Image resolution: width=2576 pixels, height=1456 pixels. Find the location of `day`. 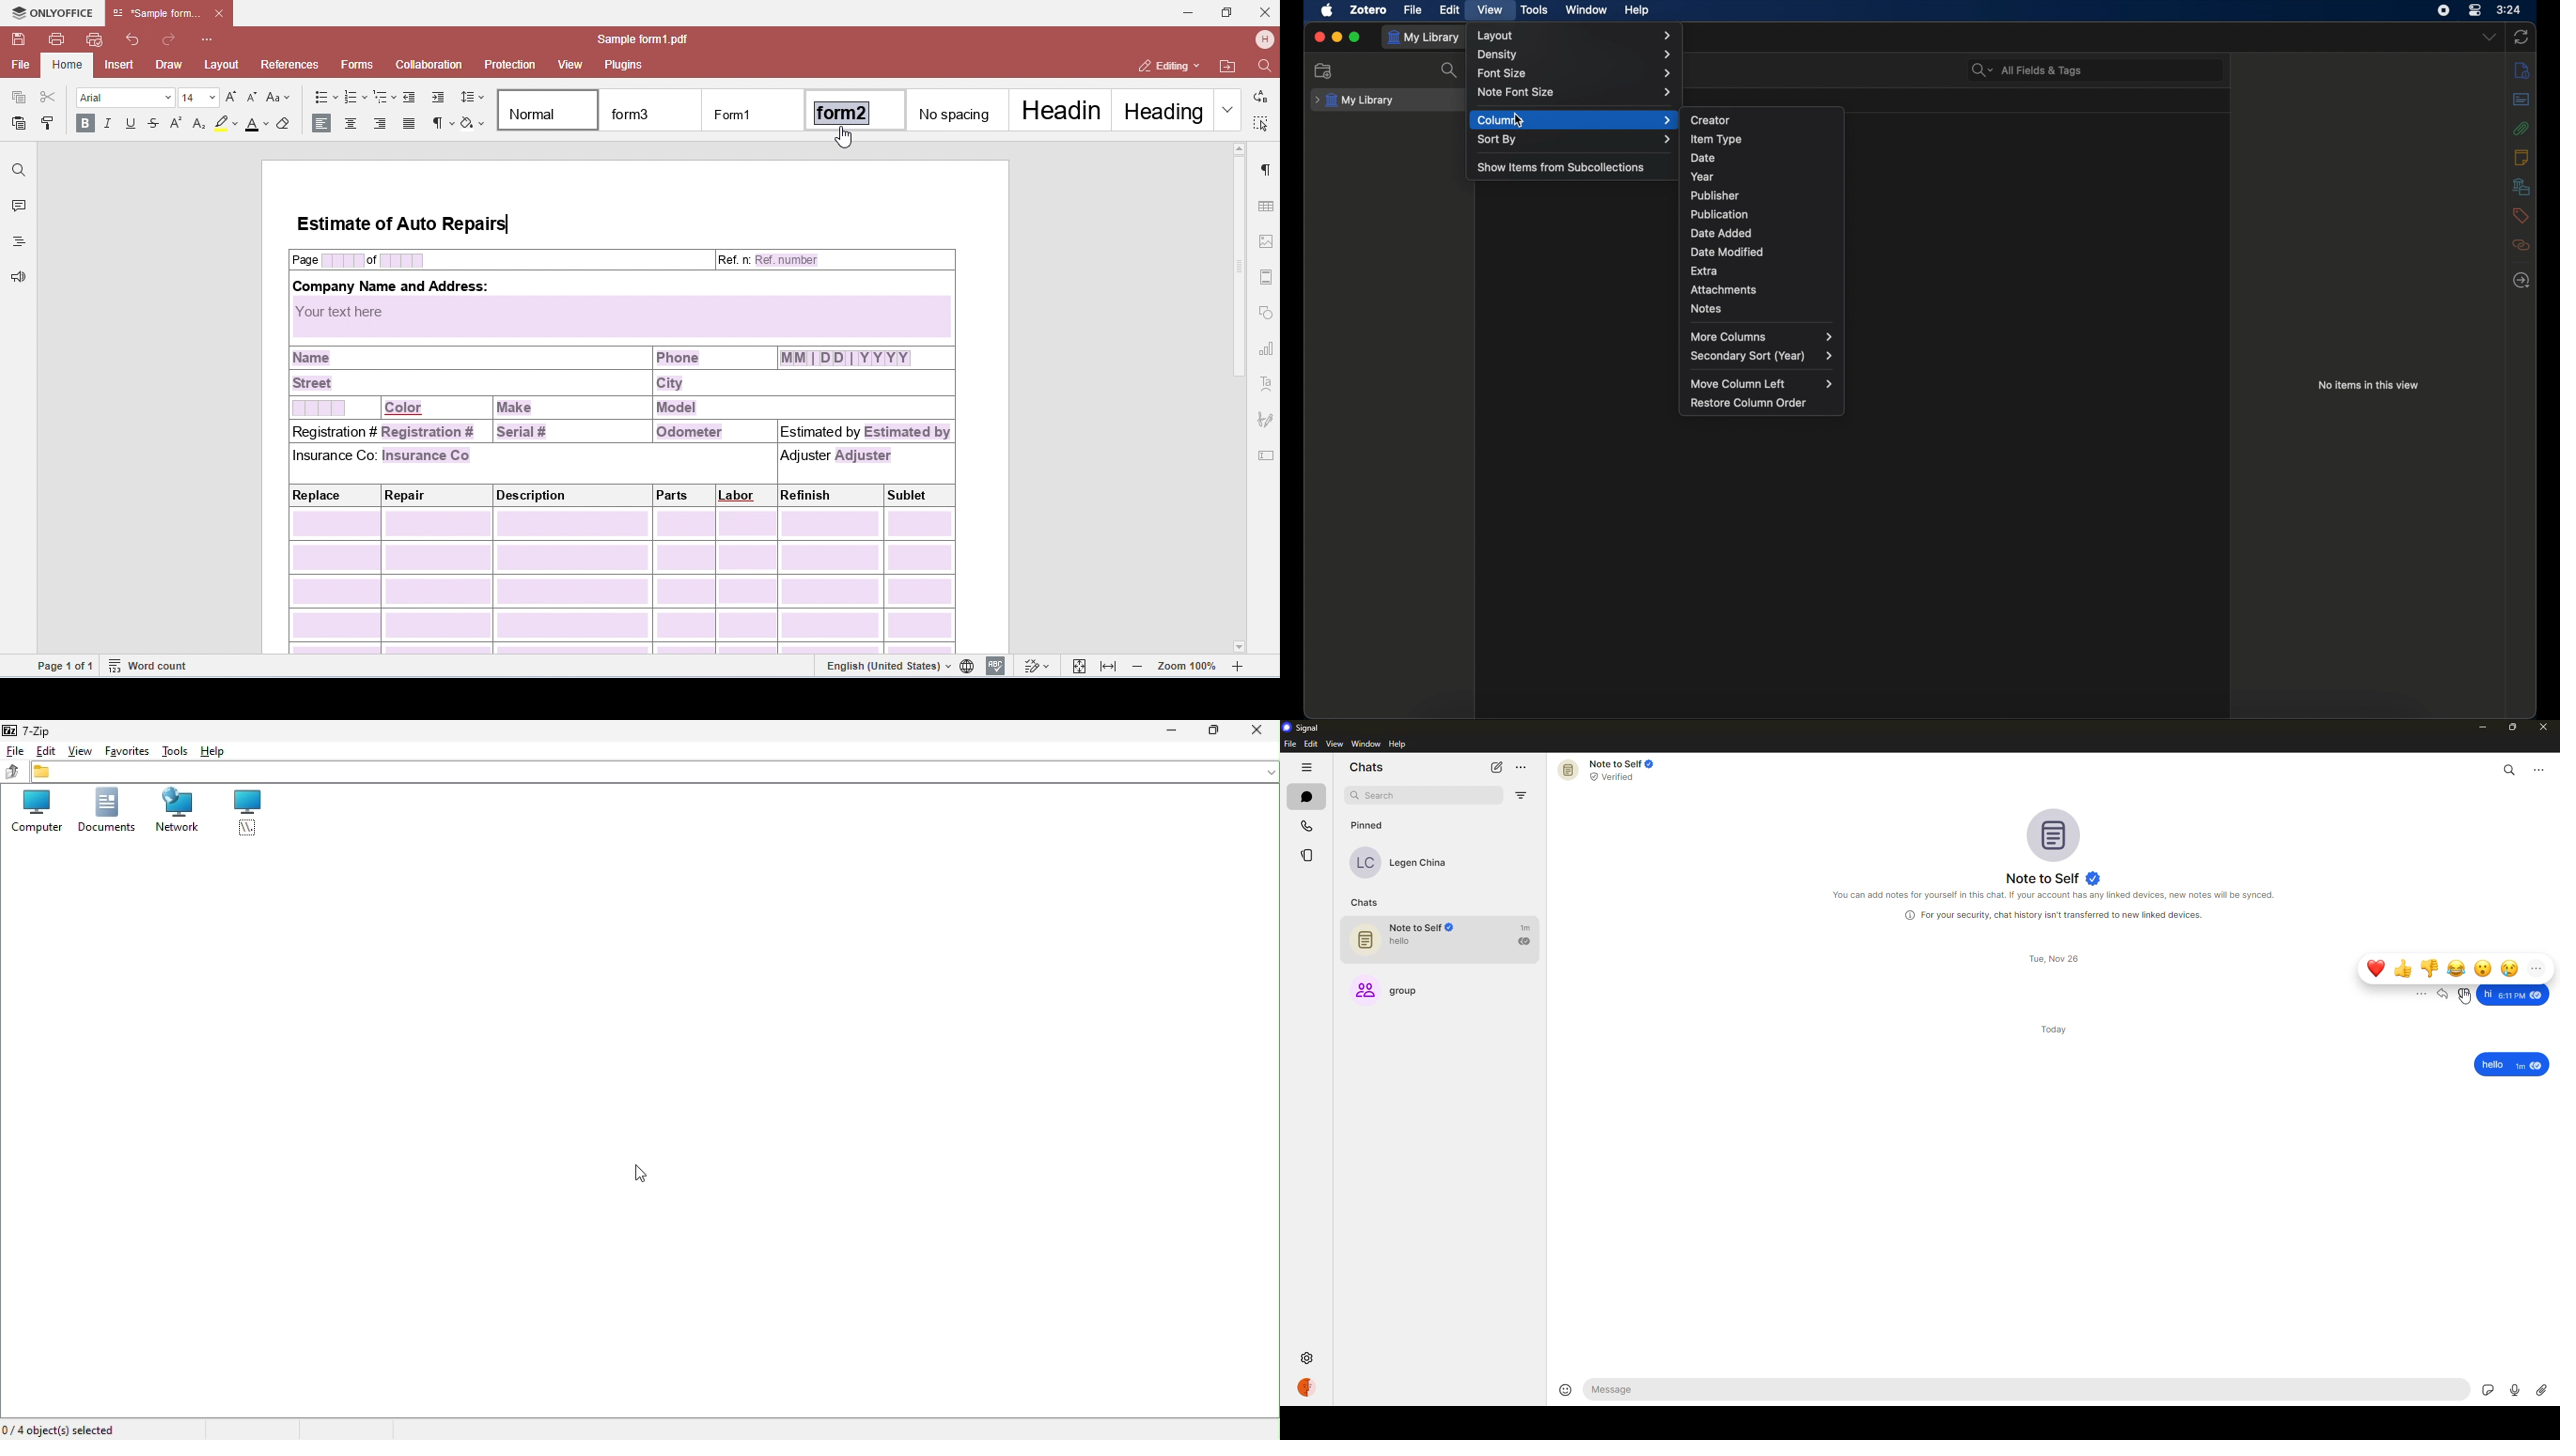

day is located at coordinates (2057, 959).